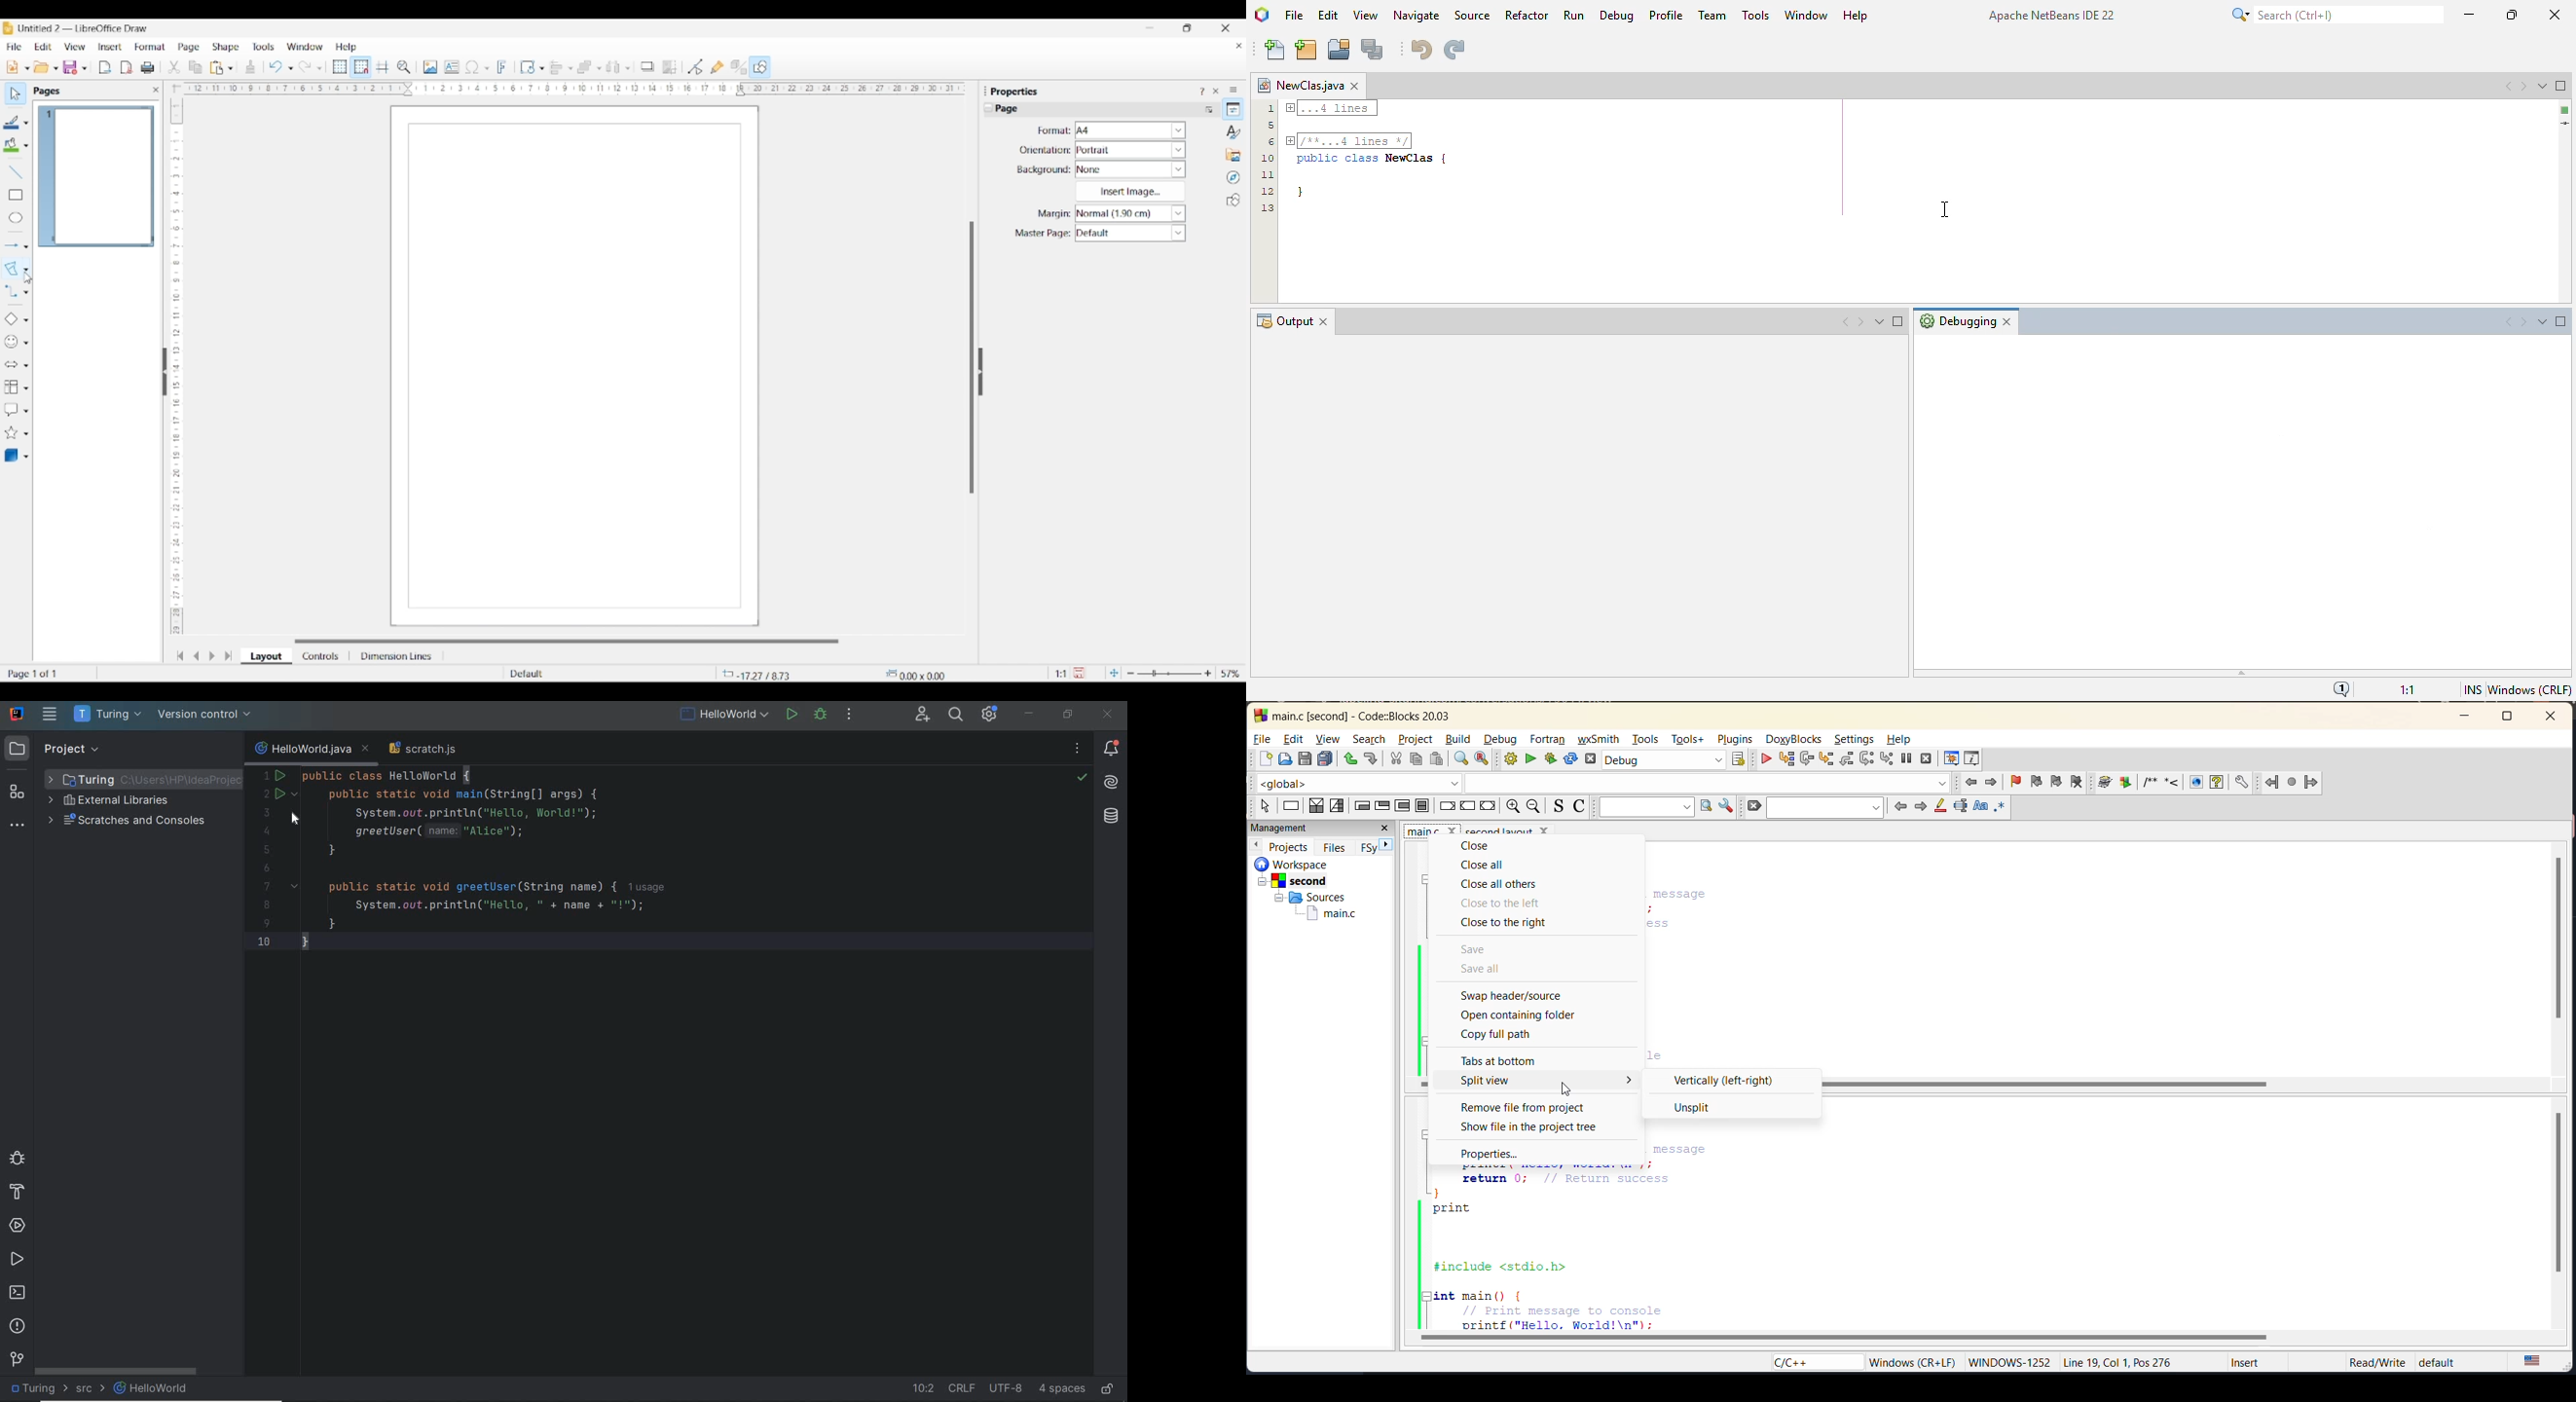 The height and width of the screenshot is (1428, 2576). I want to click on build, so click(1512, 760).